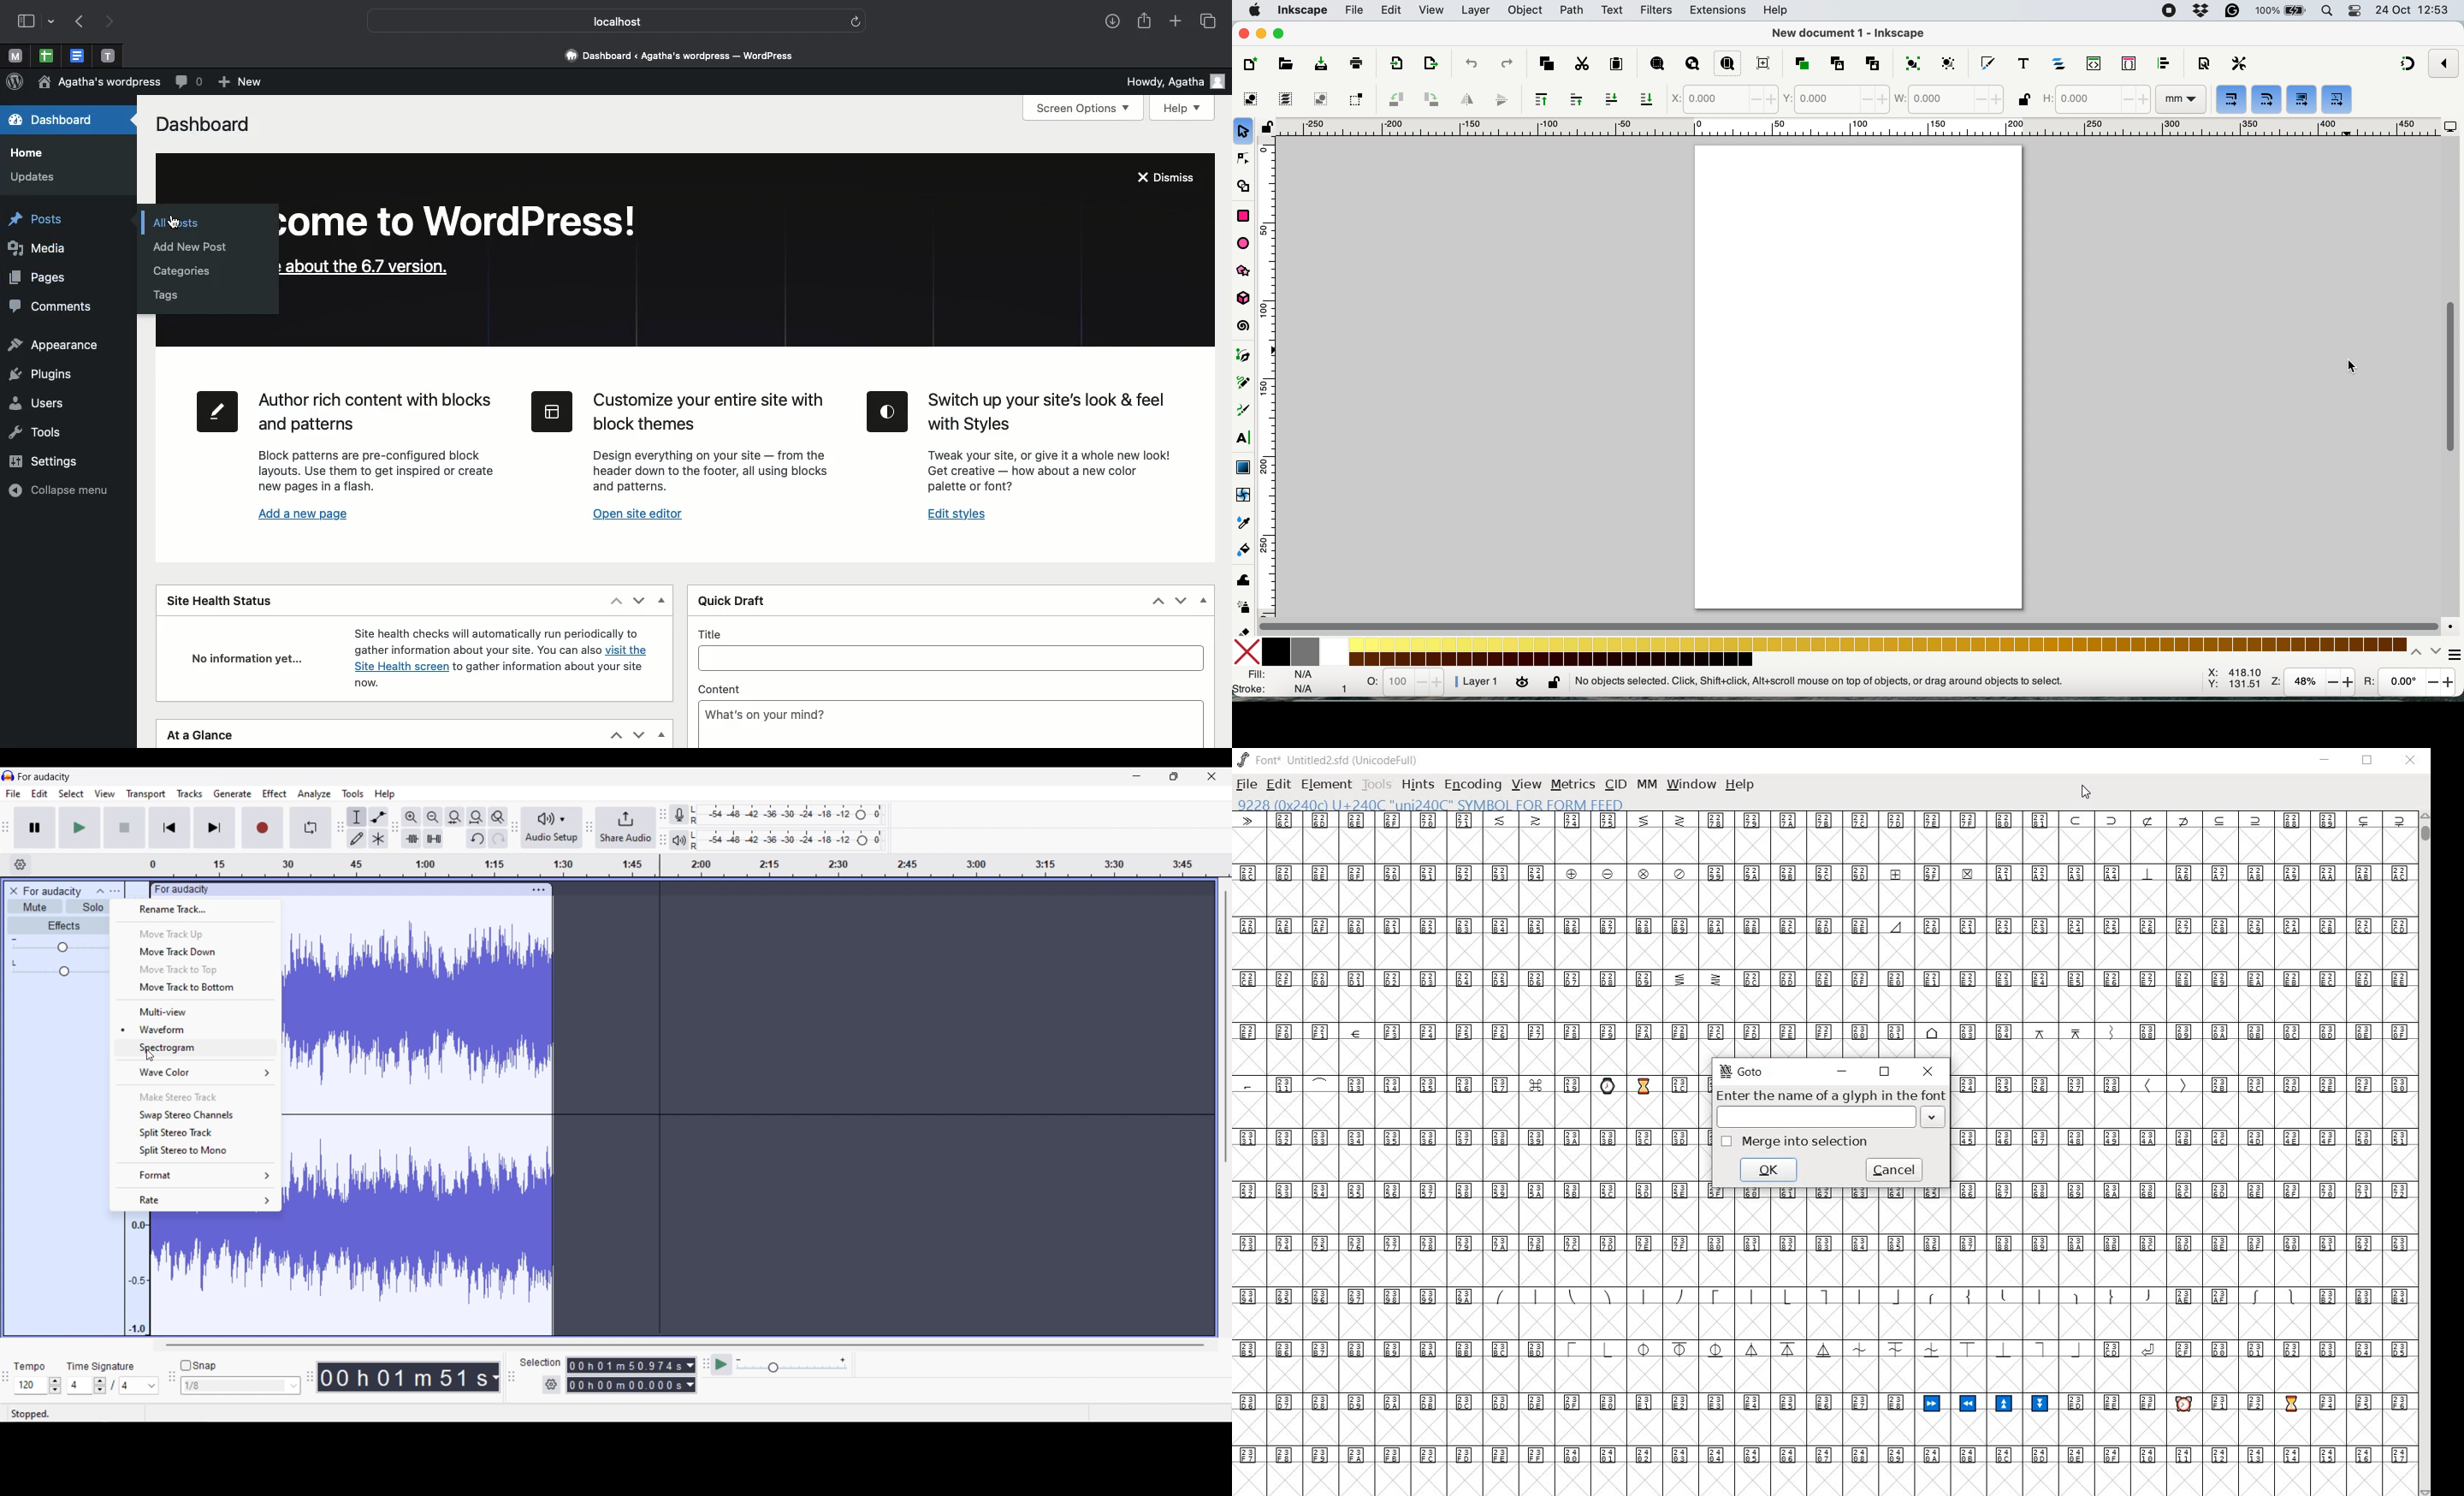 Image resolution: width=2464 pixels, height=1512 pixels. What do you see at coordinates (1275, 682) in the screenshot?
I see `fill and stroke` at bounding box center [1275, 682].